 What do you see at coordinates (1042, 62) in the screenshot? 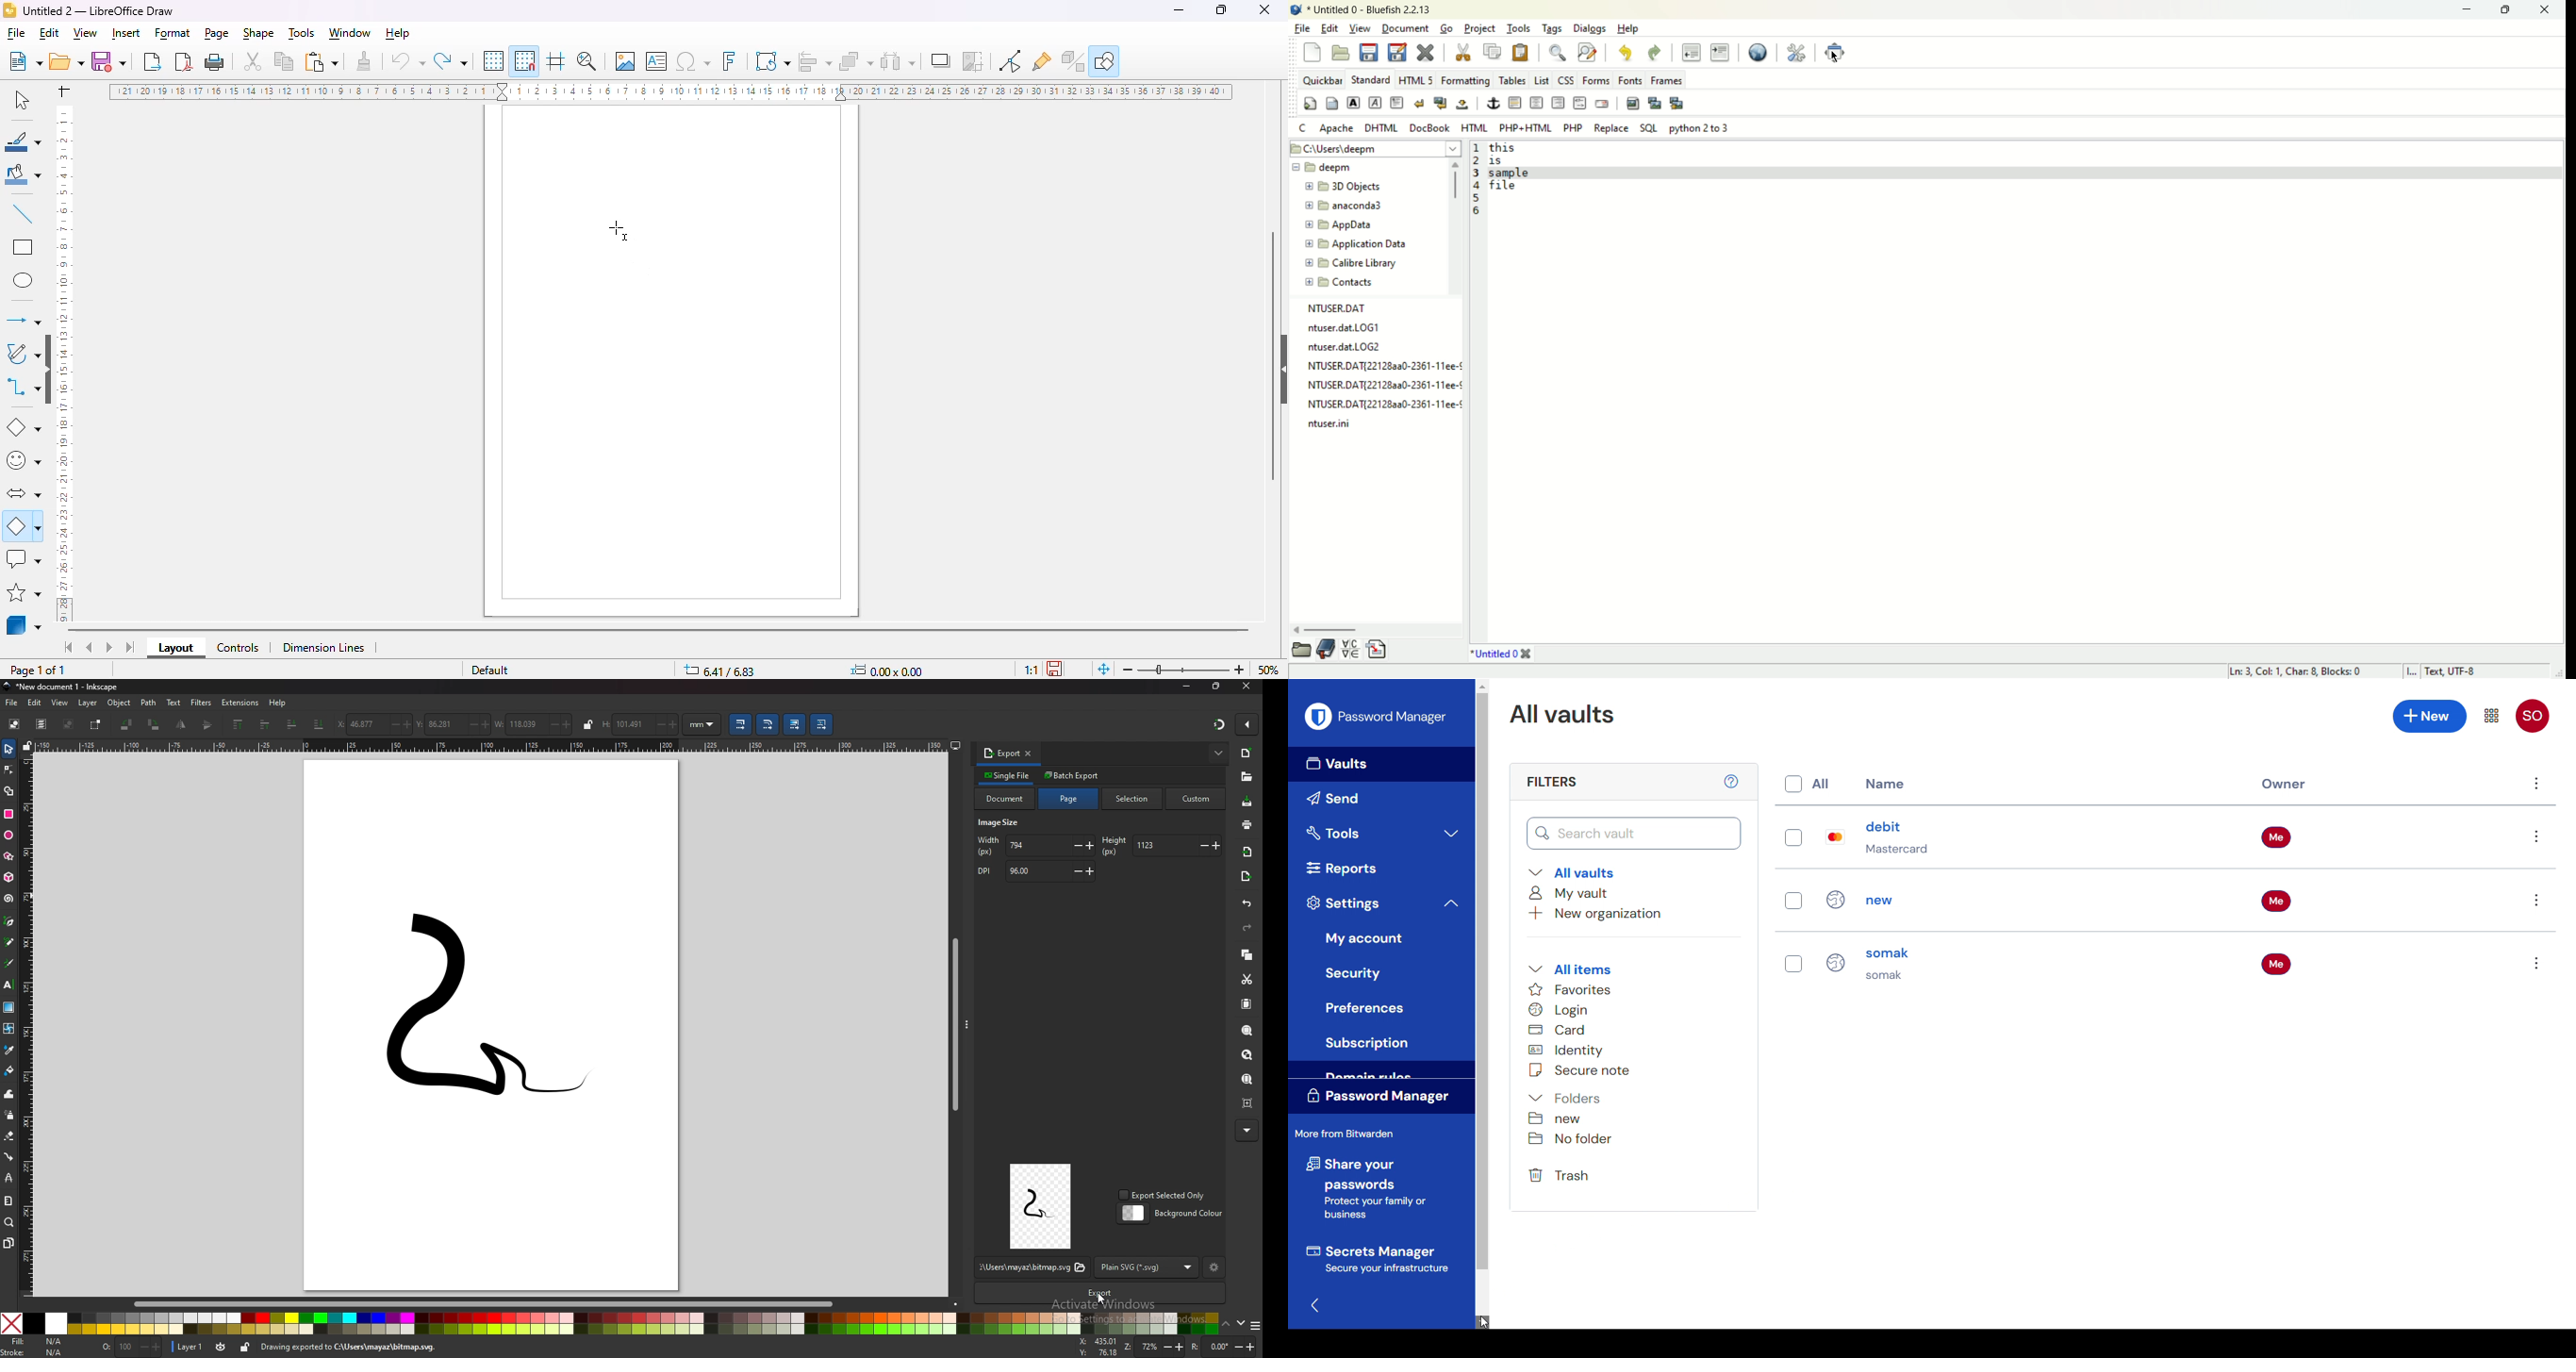
I see `show gluepoint functions` at bounding box center [1042, 62].